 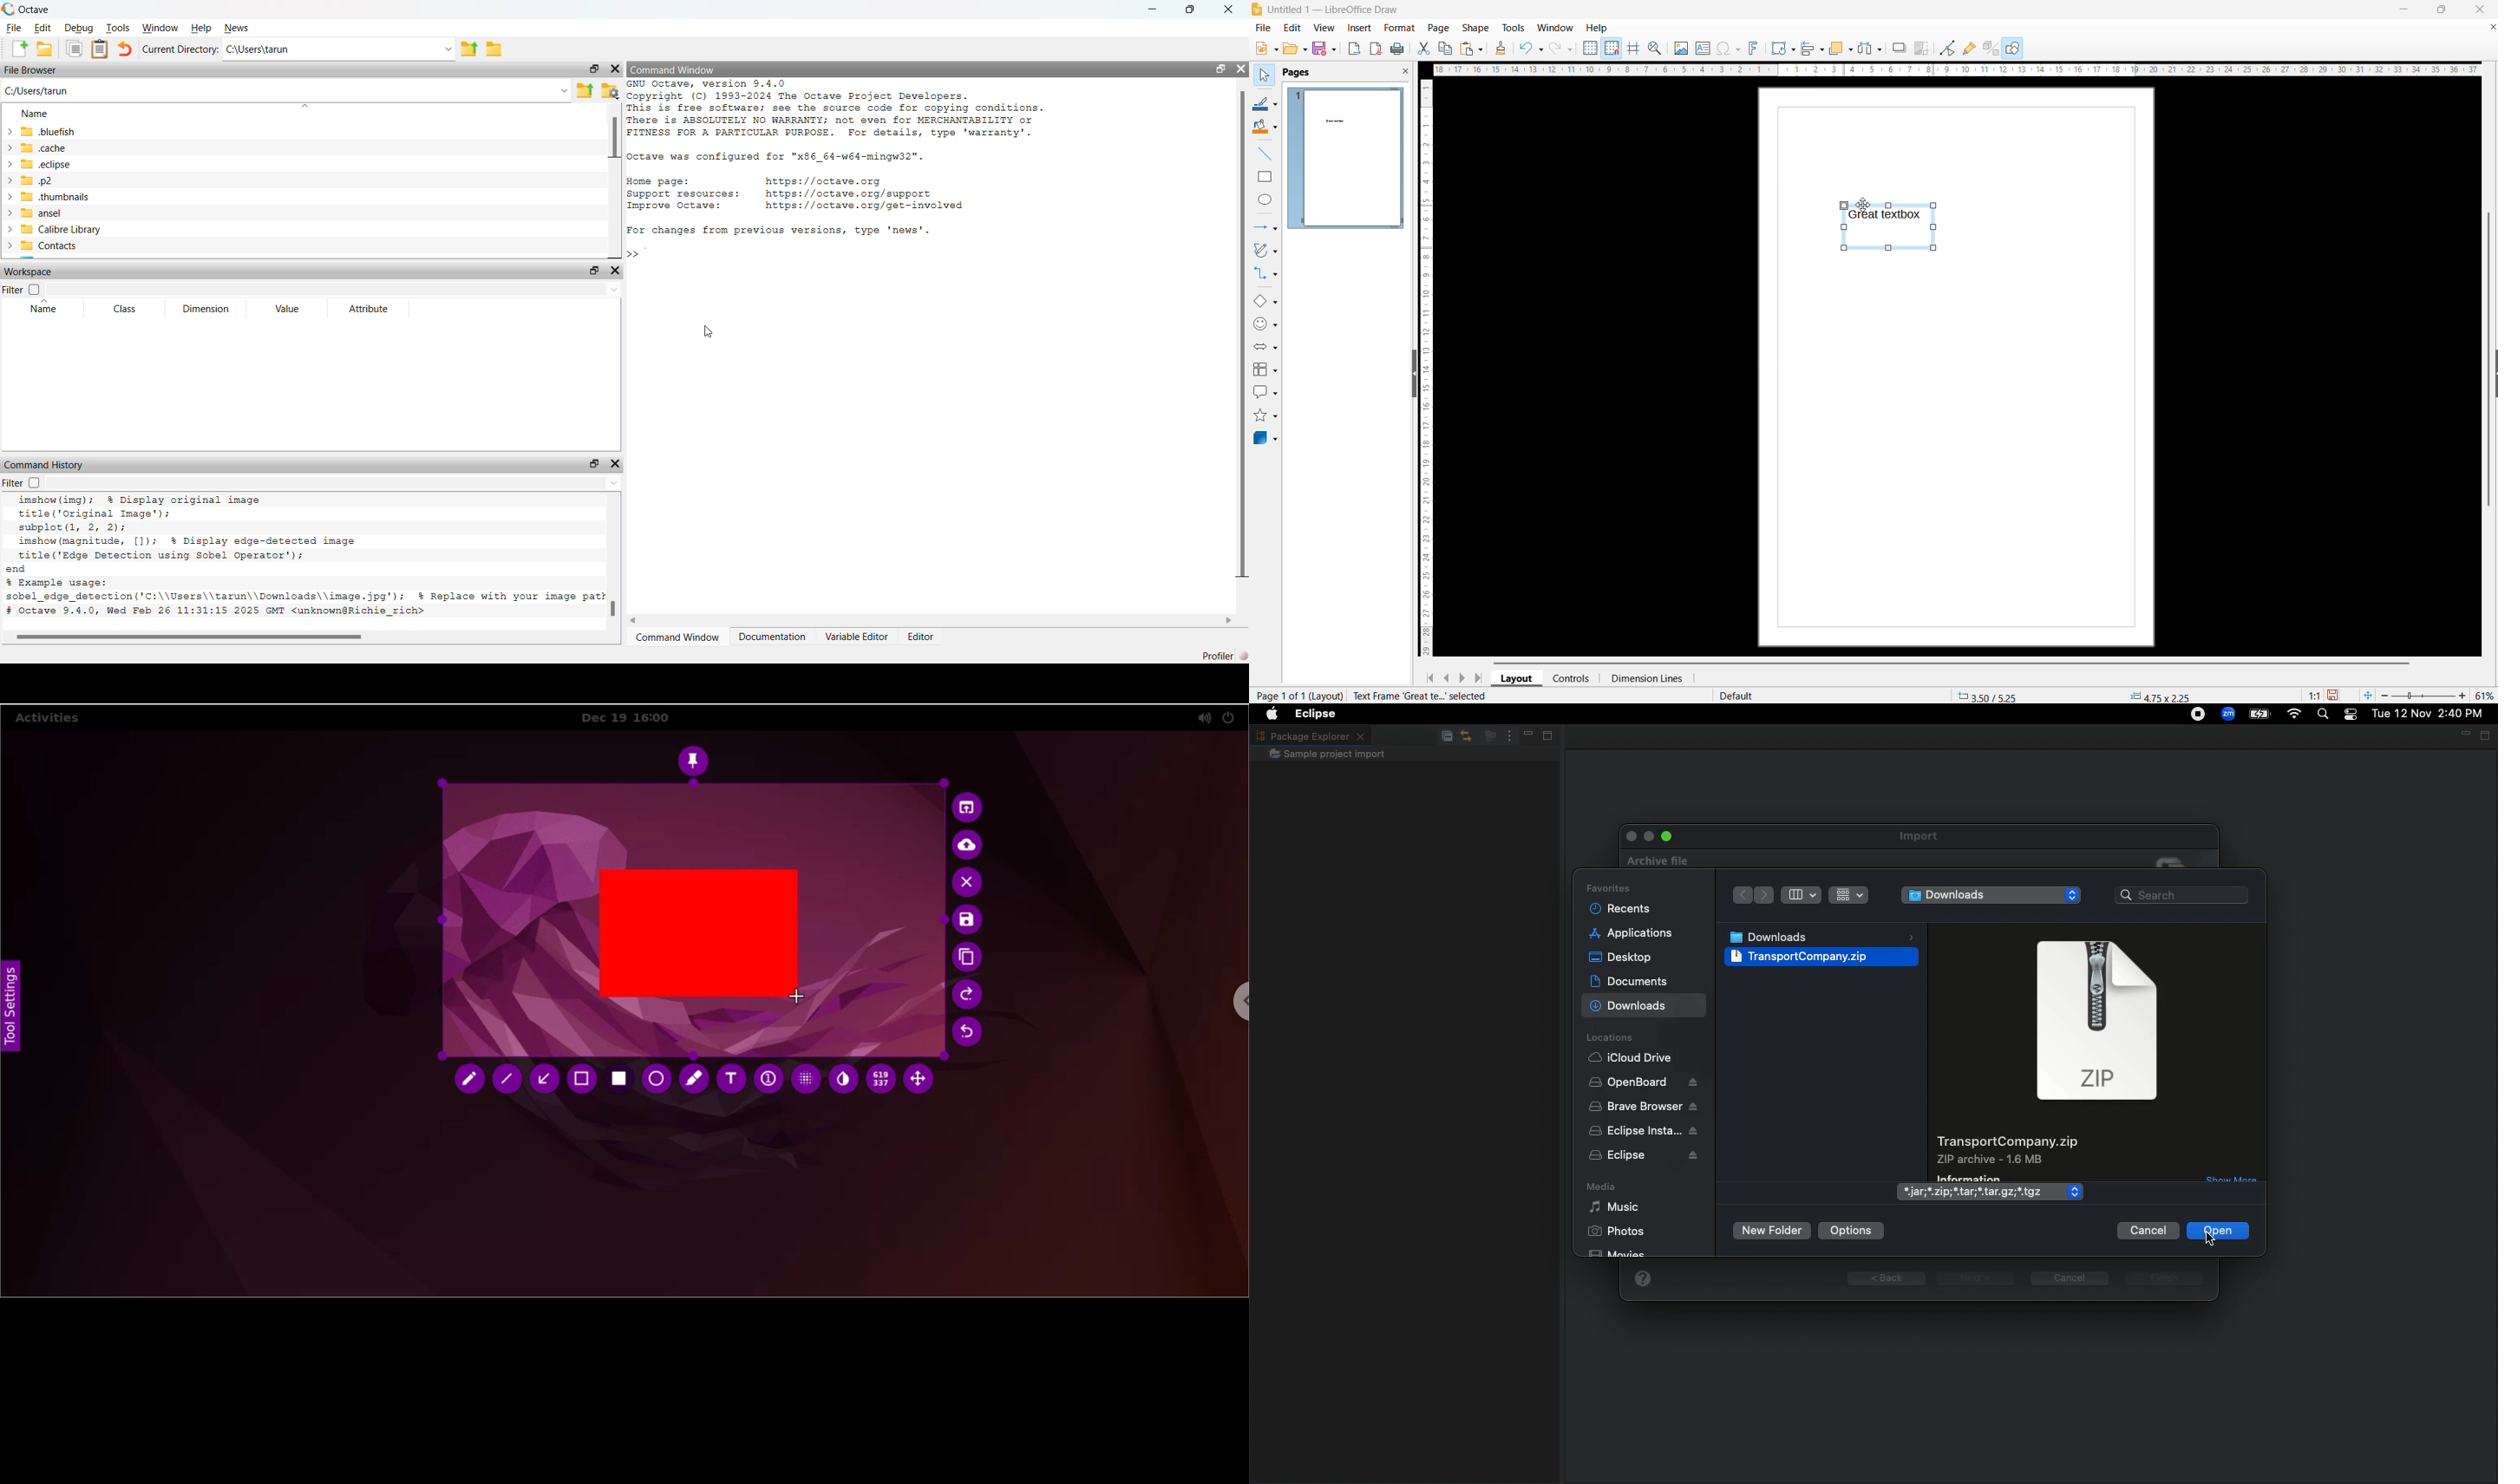 What do you see at coordinates (45, 246) in the screenshot?
I see ` Contacts` at bounding box center [45, 246].